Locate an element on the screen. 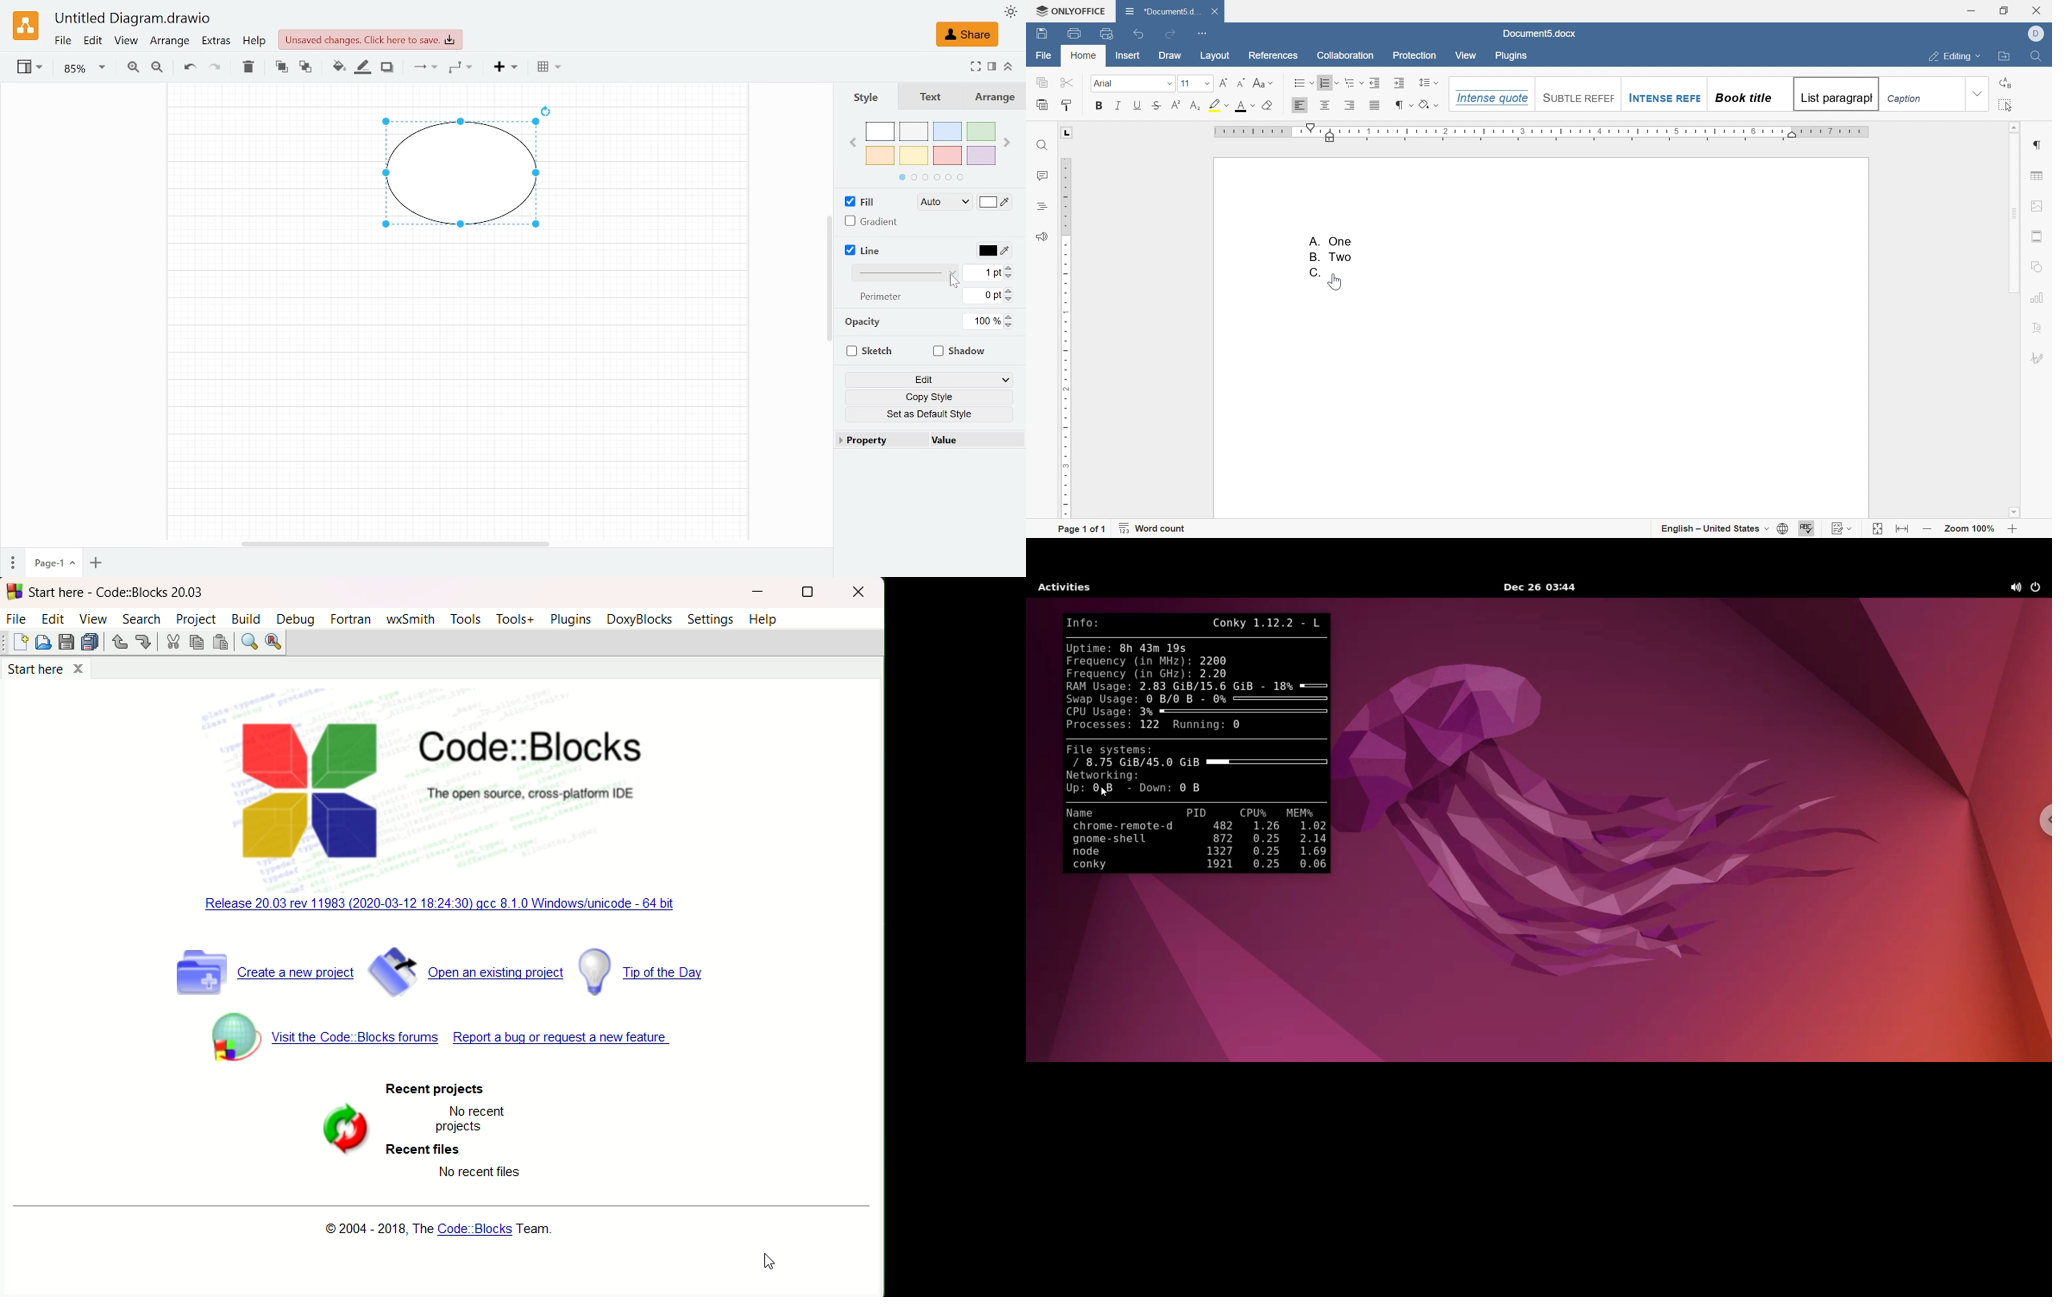 This screenshot has height=1316, width=2072. header & footer settings is located at coordinates (2037, 237).